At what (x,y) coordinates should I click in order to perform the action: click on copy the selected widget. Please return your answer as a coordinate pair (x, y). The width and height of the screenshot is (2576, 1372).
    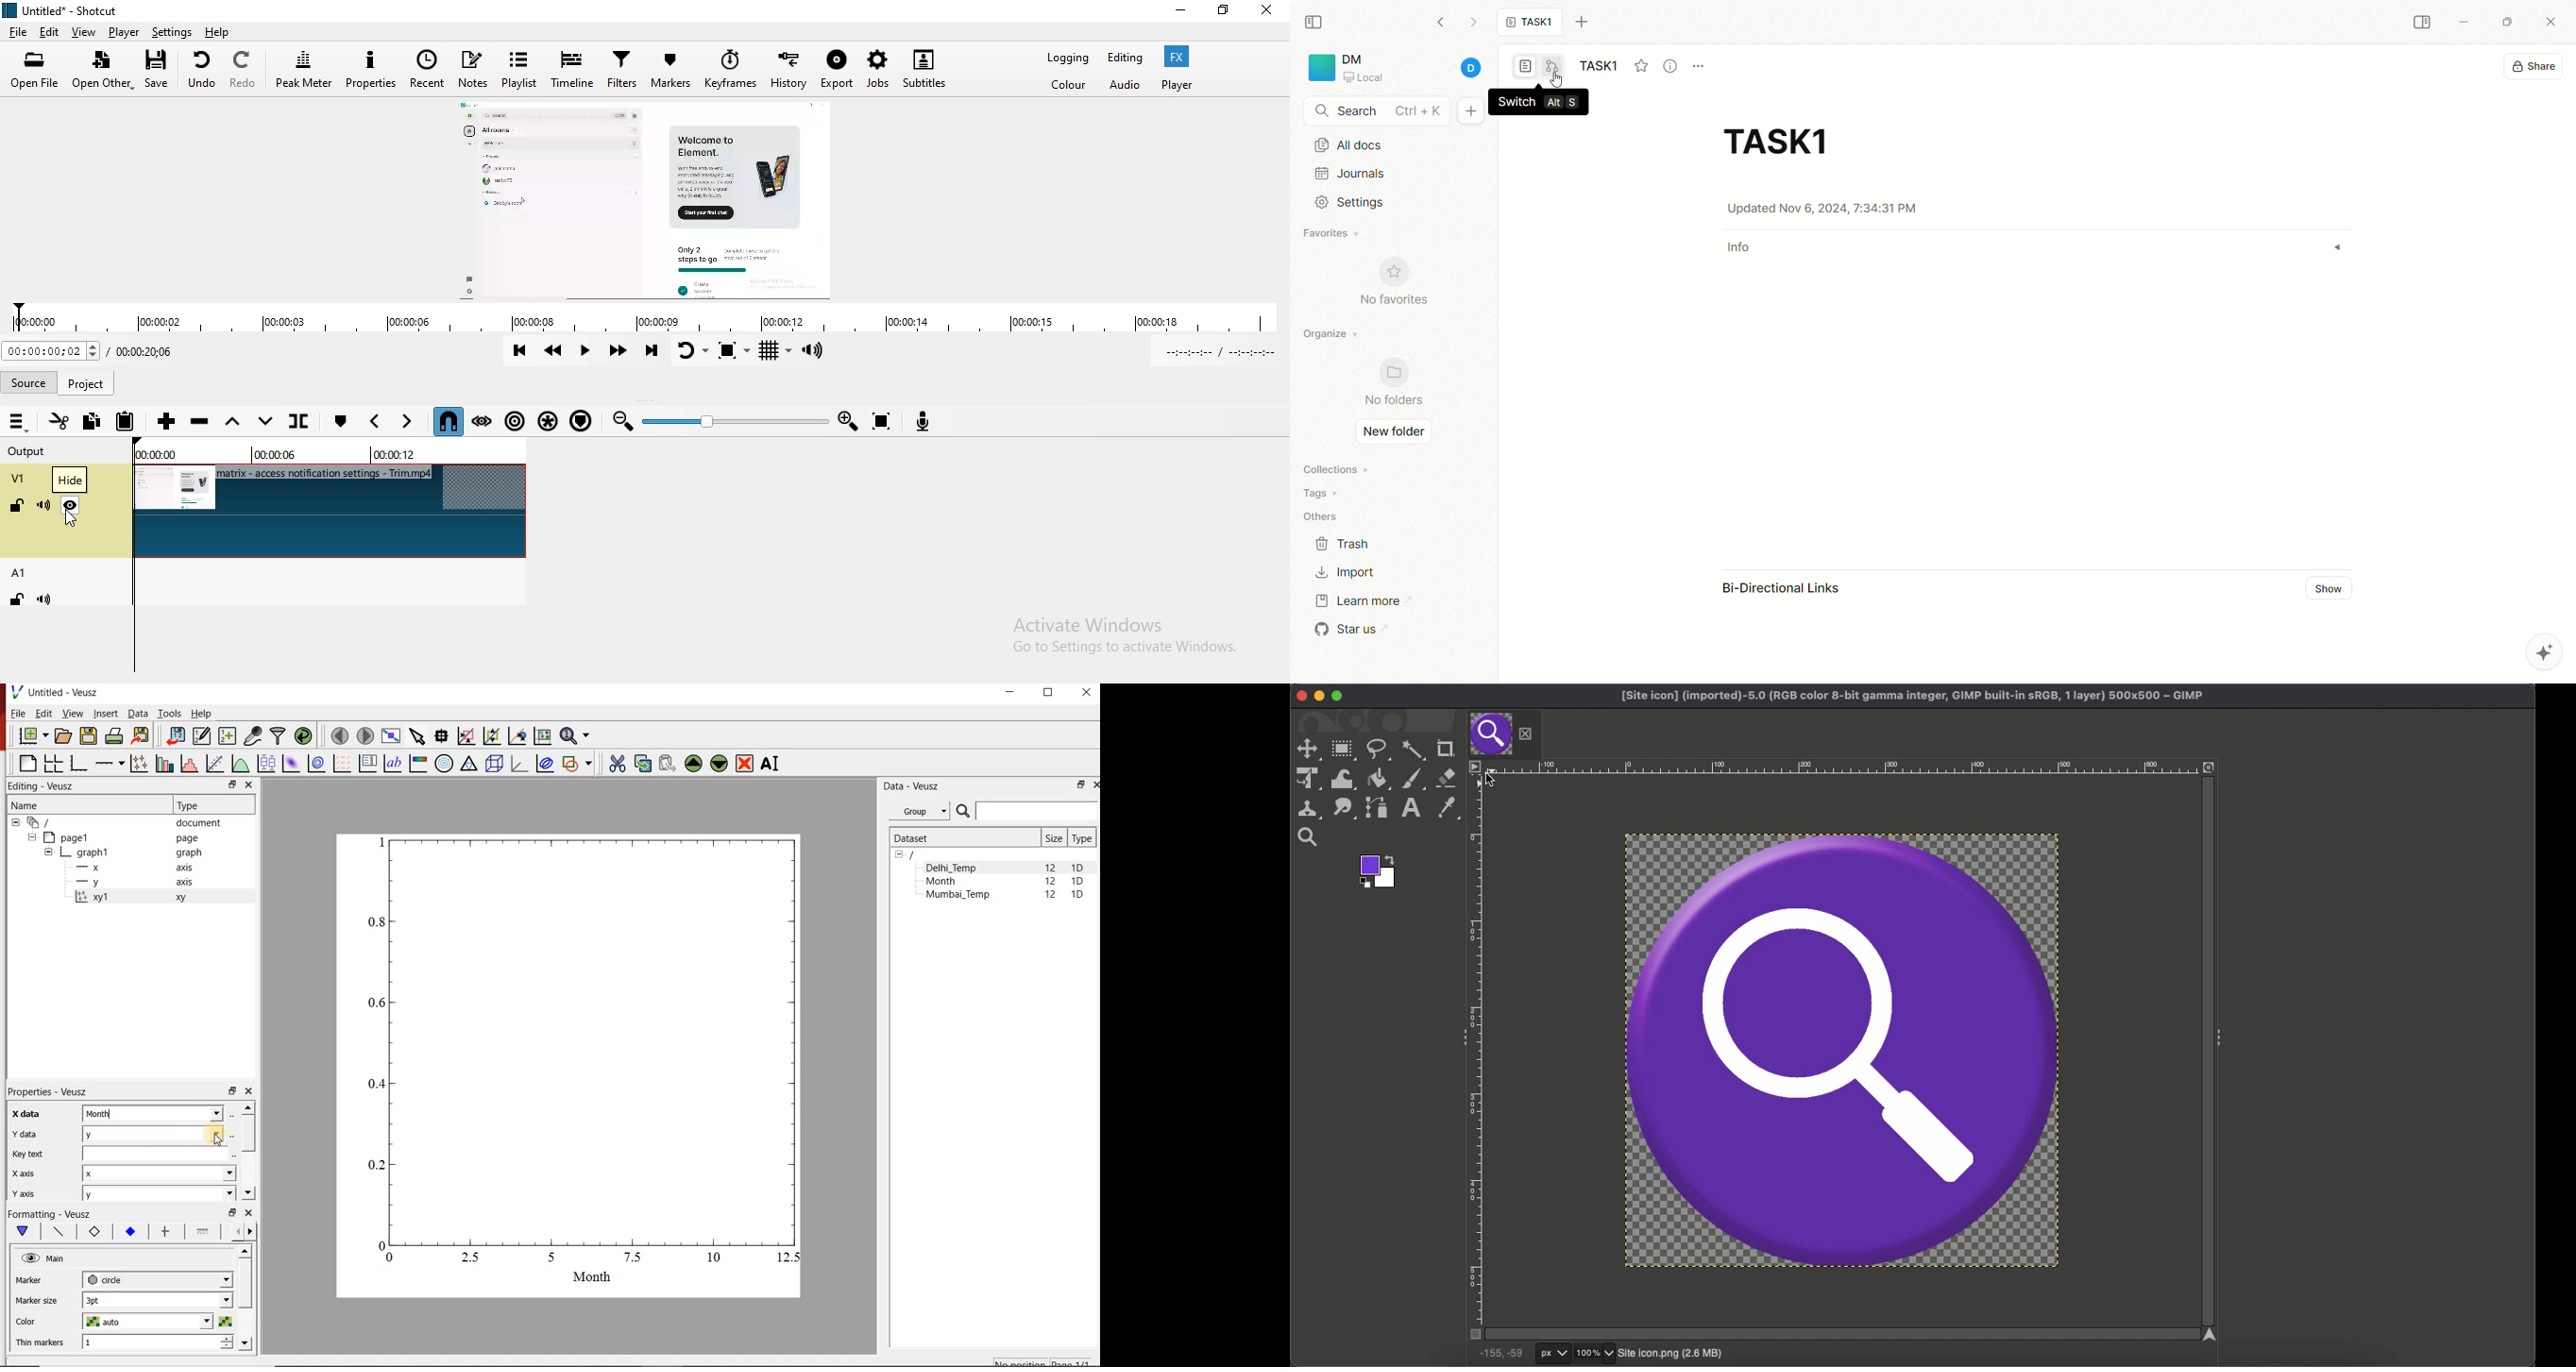
    Looking at the image, I should click on (641, 763).